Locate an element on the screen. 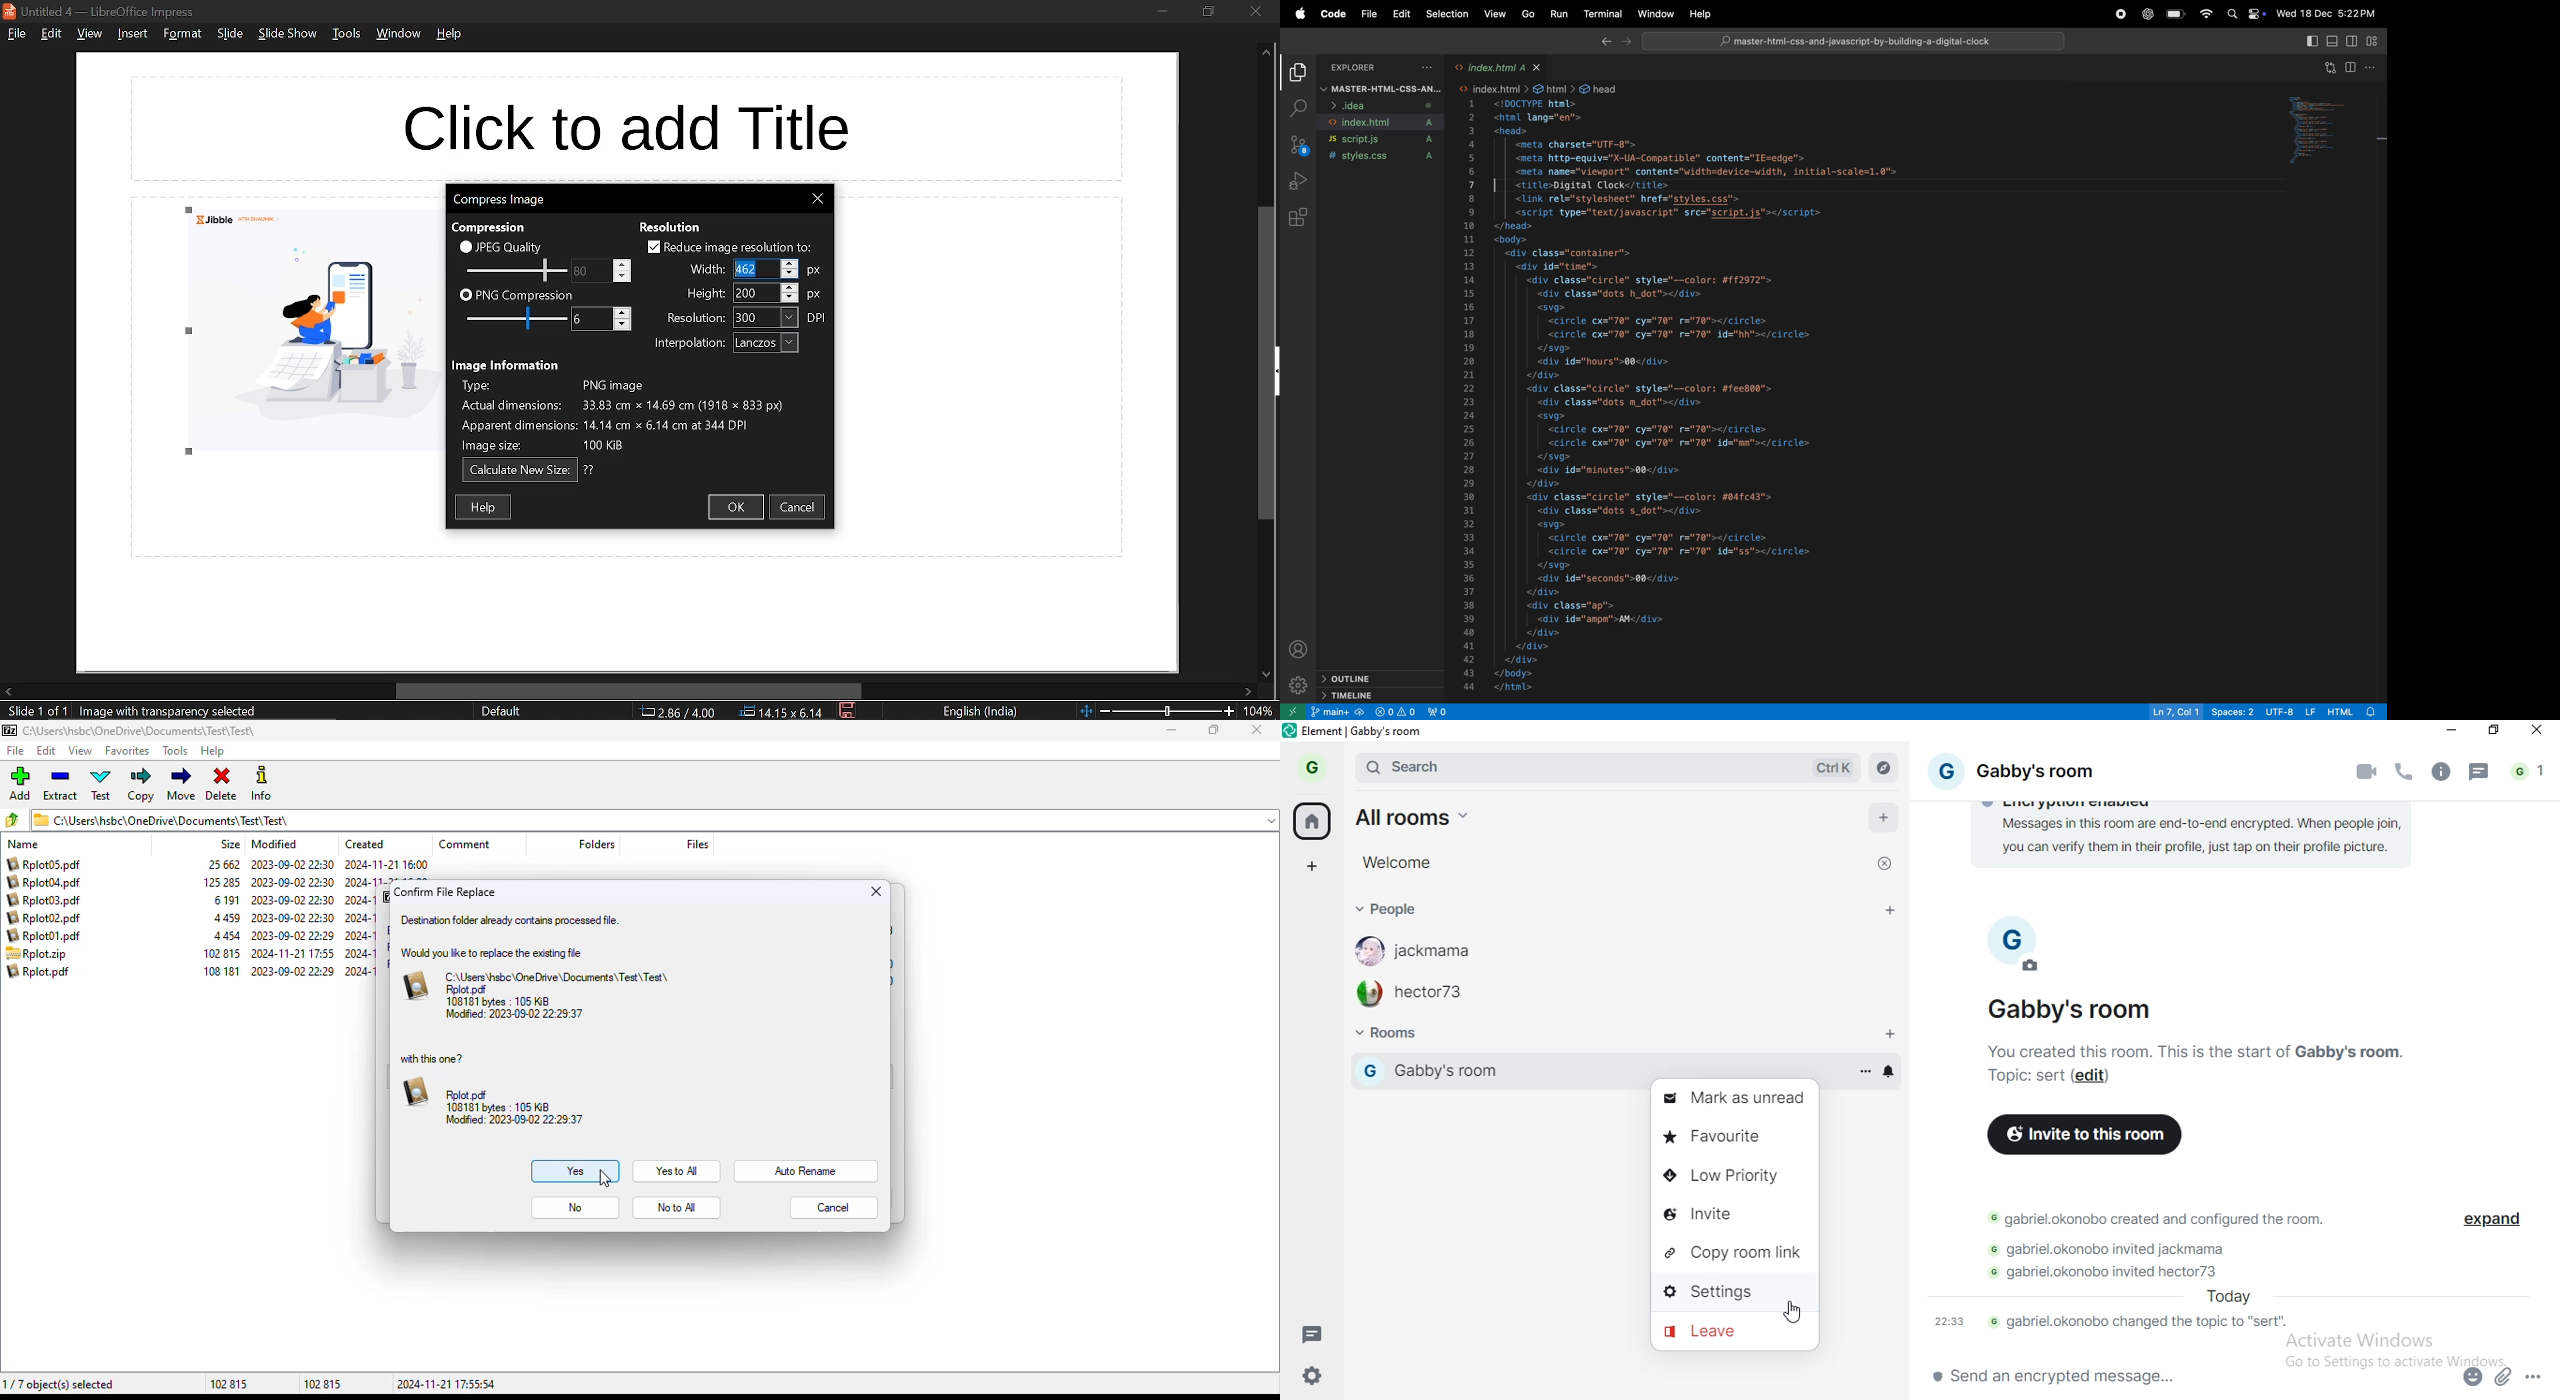 This screenshot has height=1400, width=2576. options is located at coordinates (1864, 1070).